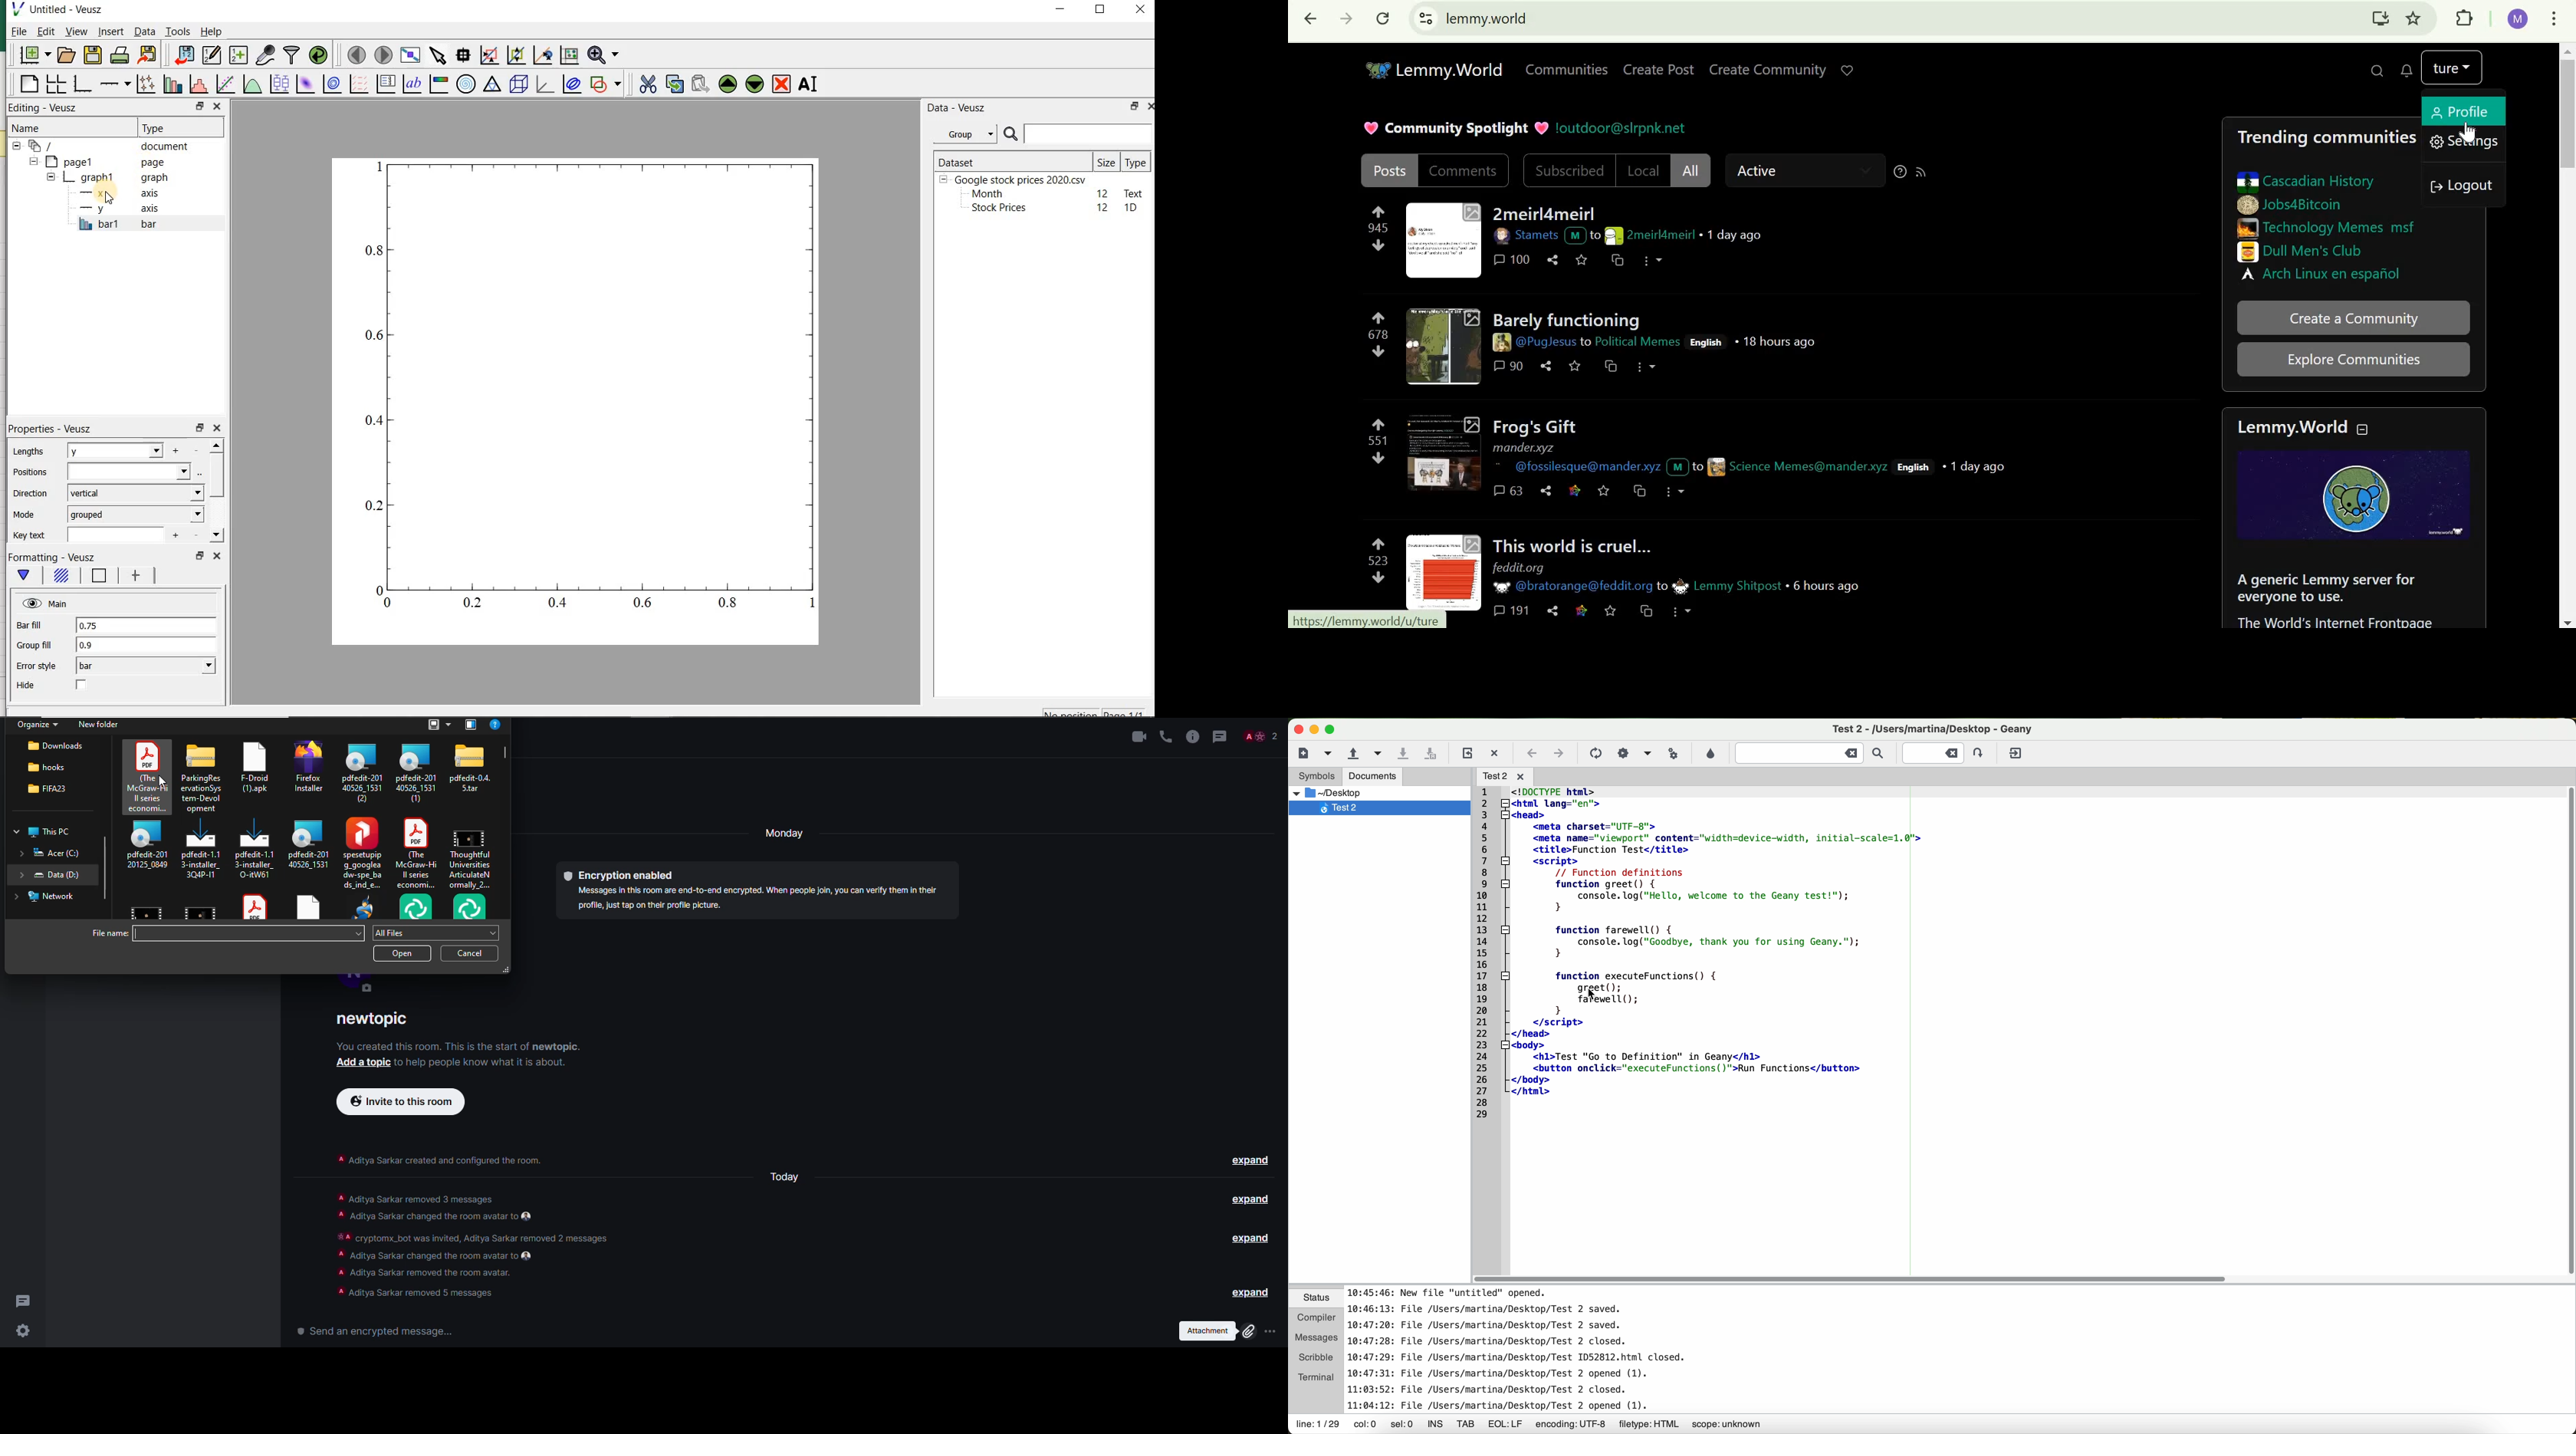 The width and height of the screenshot is (2576, 1456). Describe the element at coordinates (258, 768) in the screenshot. I see `file` at that location.